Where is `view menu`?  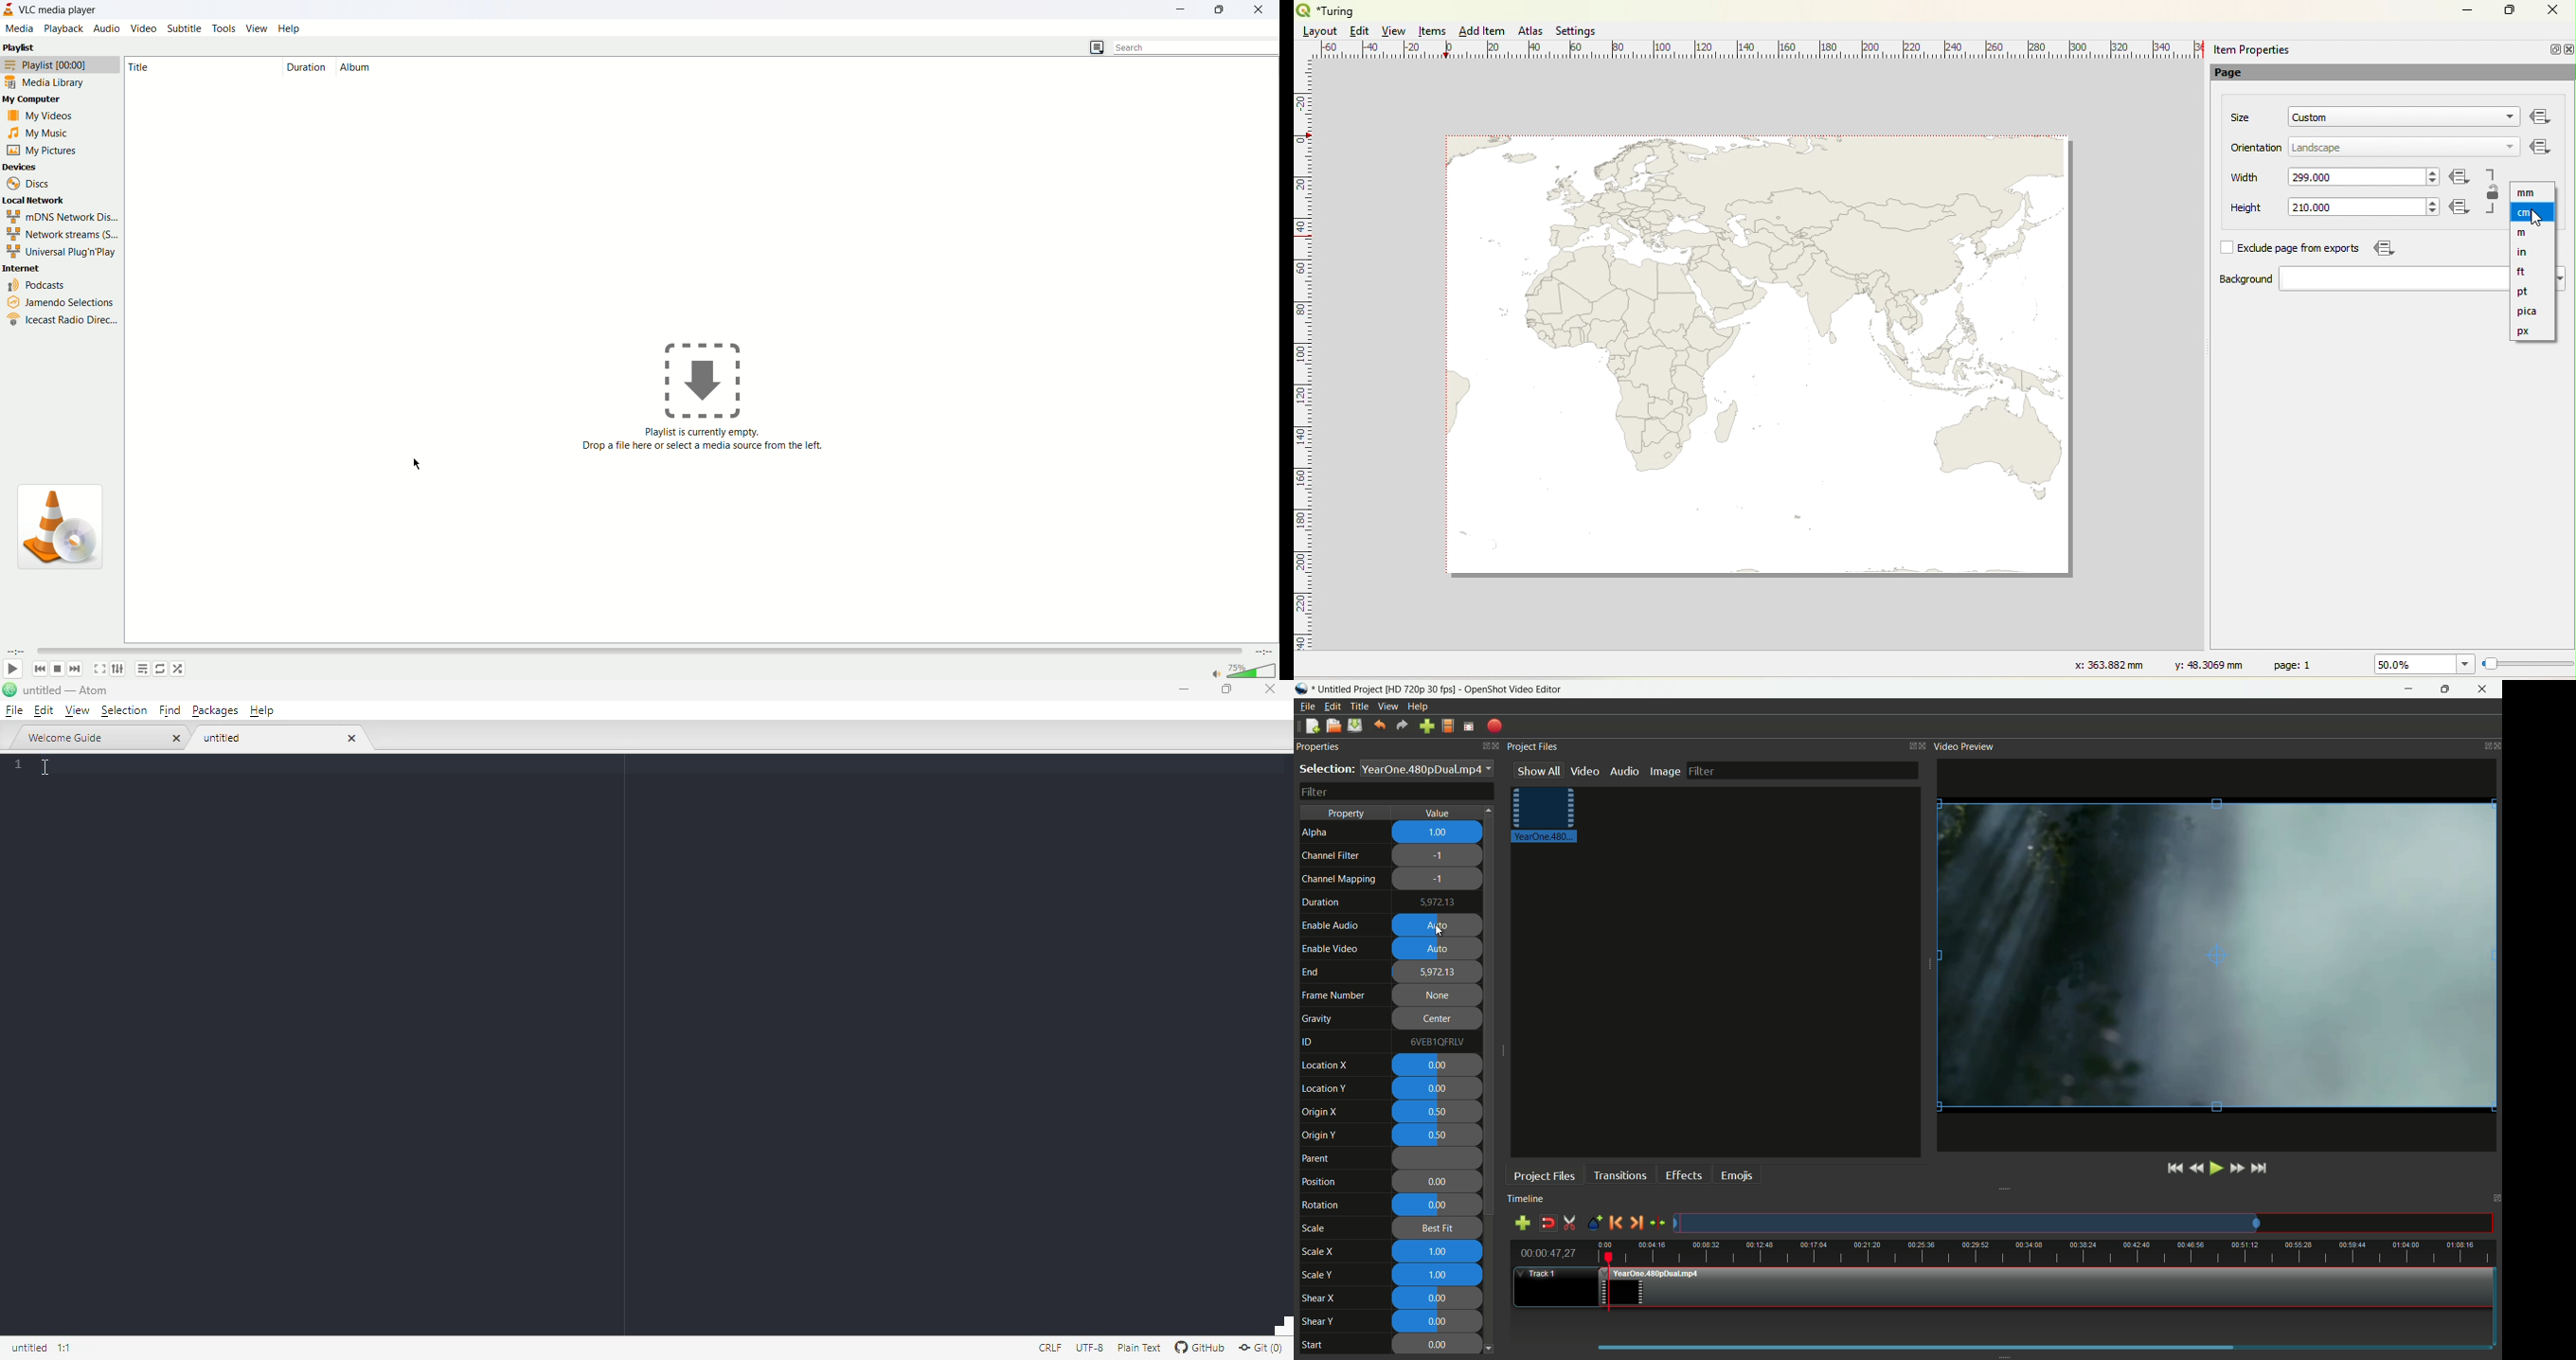 view menu is located at coordinates (1387, 707).